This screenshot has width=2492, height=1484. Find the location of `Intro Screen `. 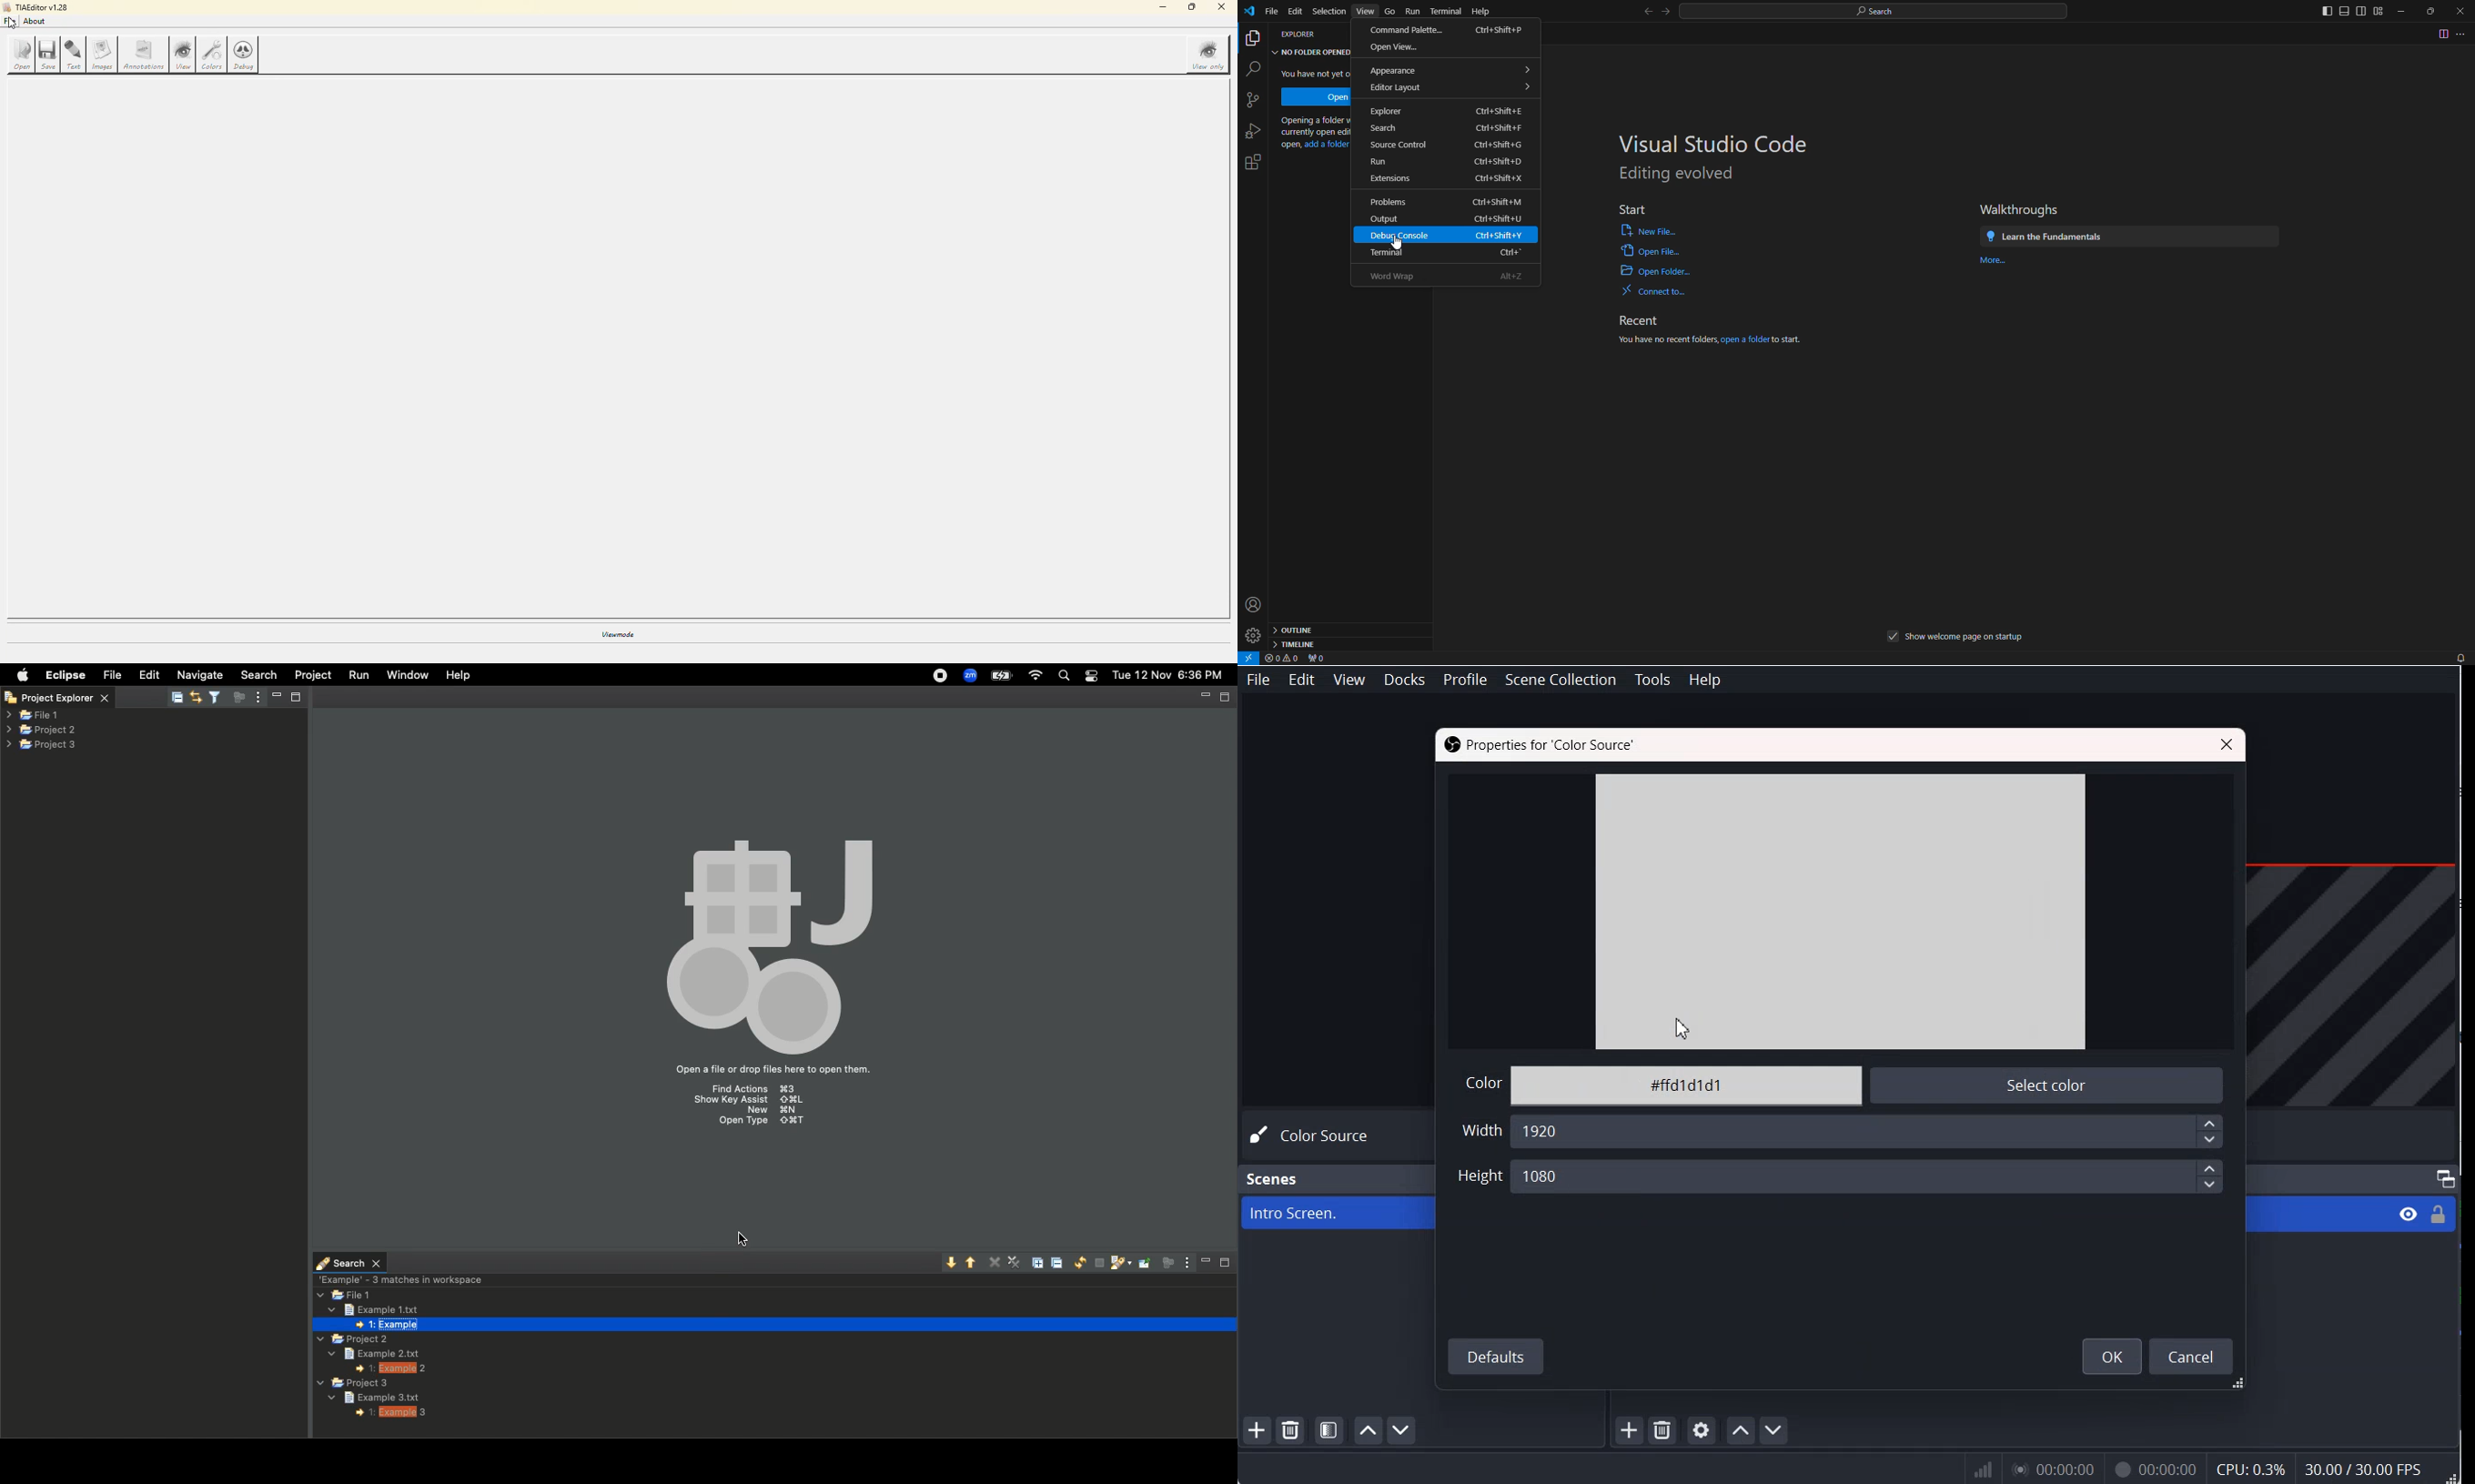

Intro Screen  is located at coordinates (1333, 1212).